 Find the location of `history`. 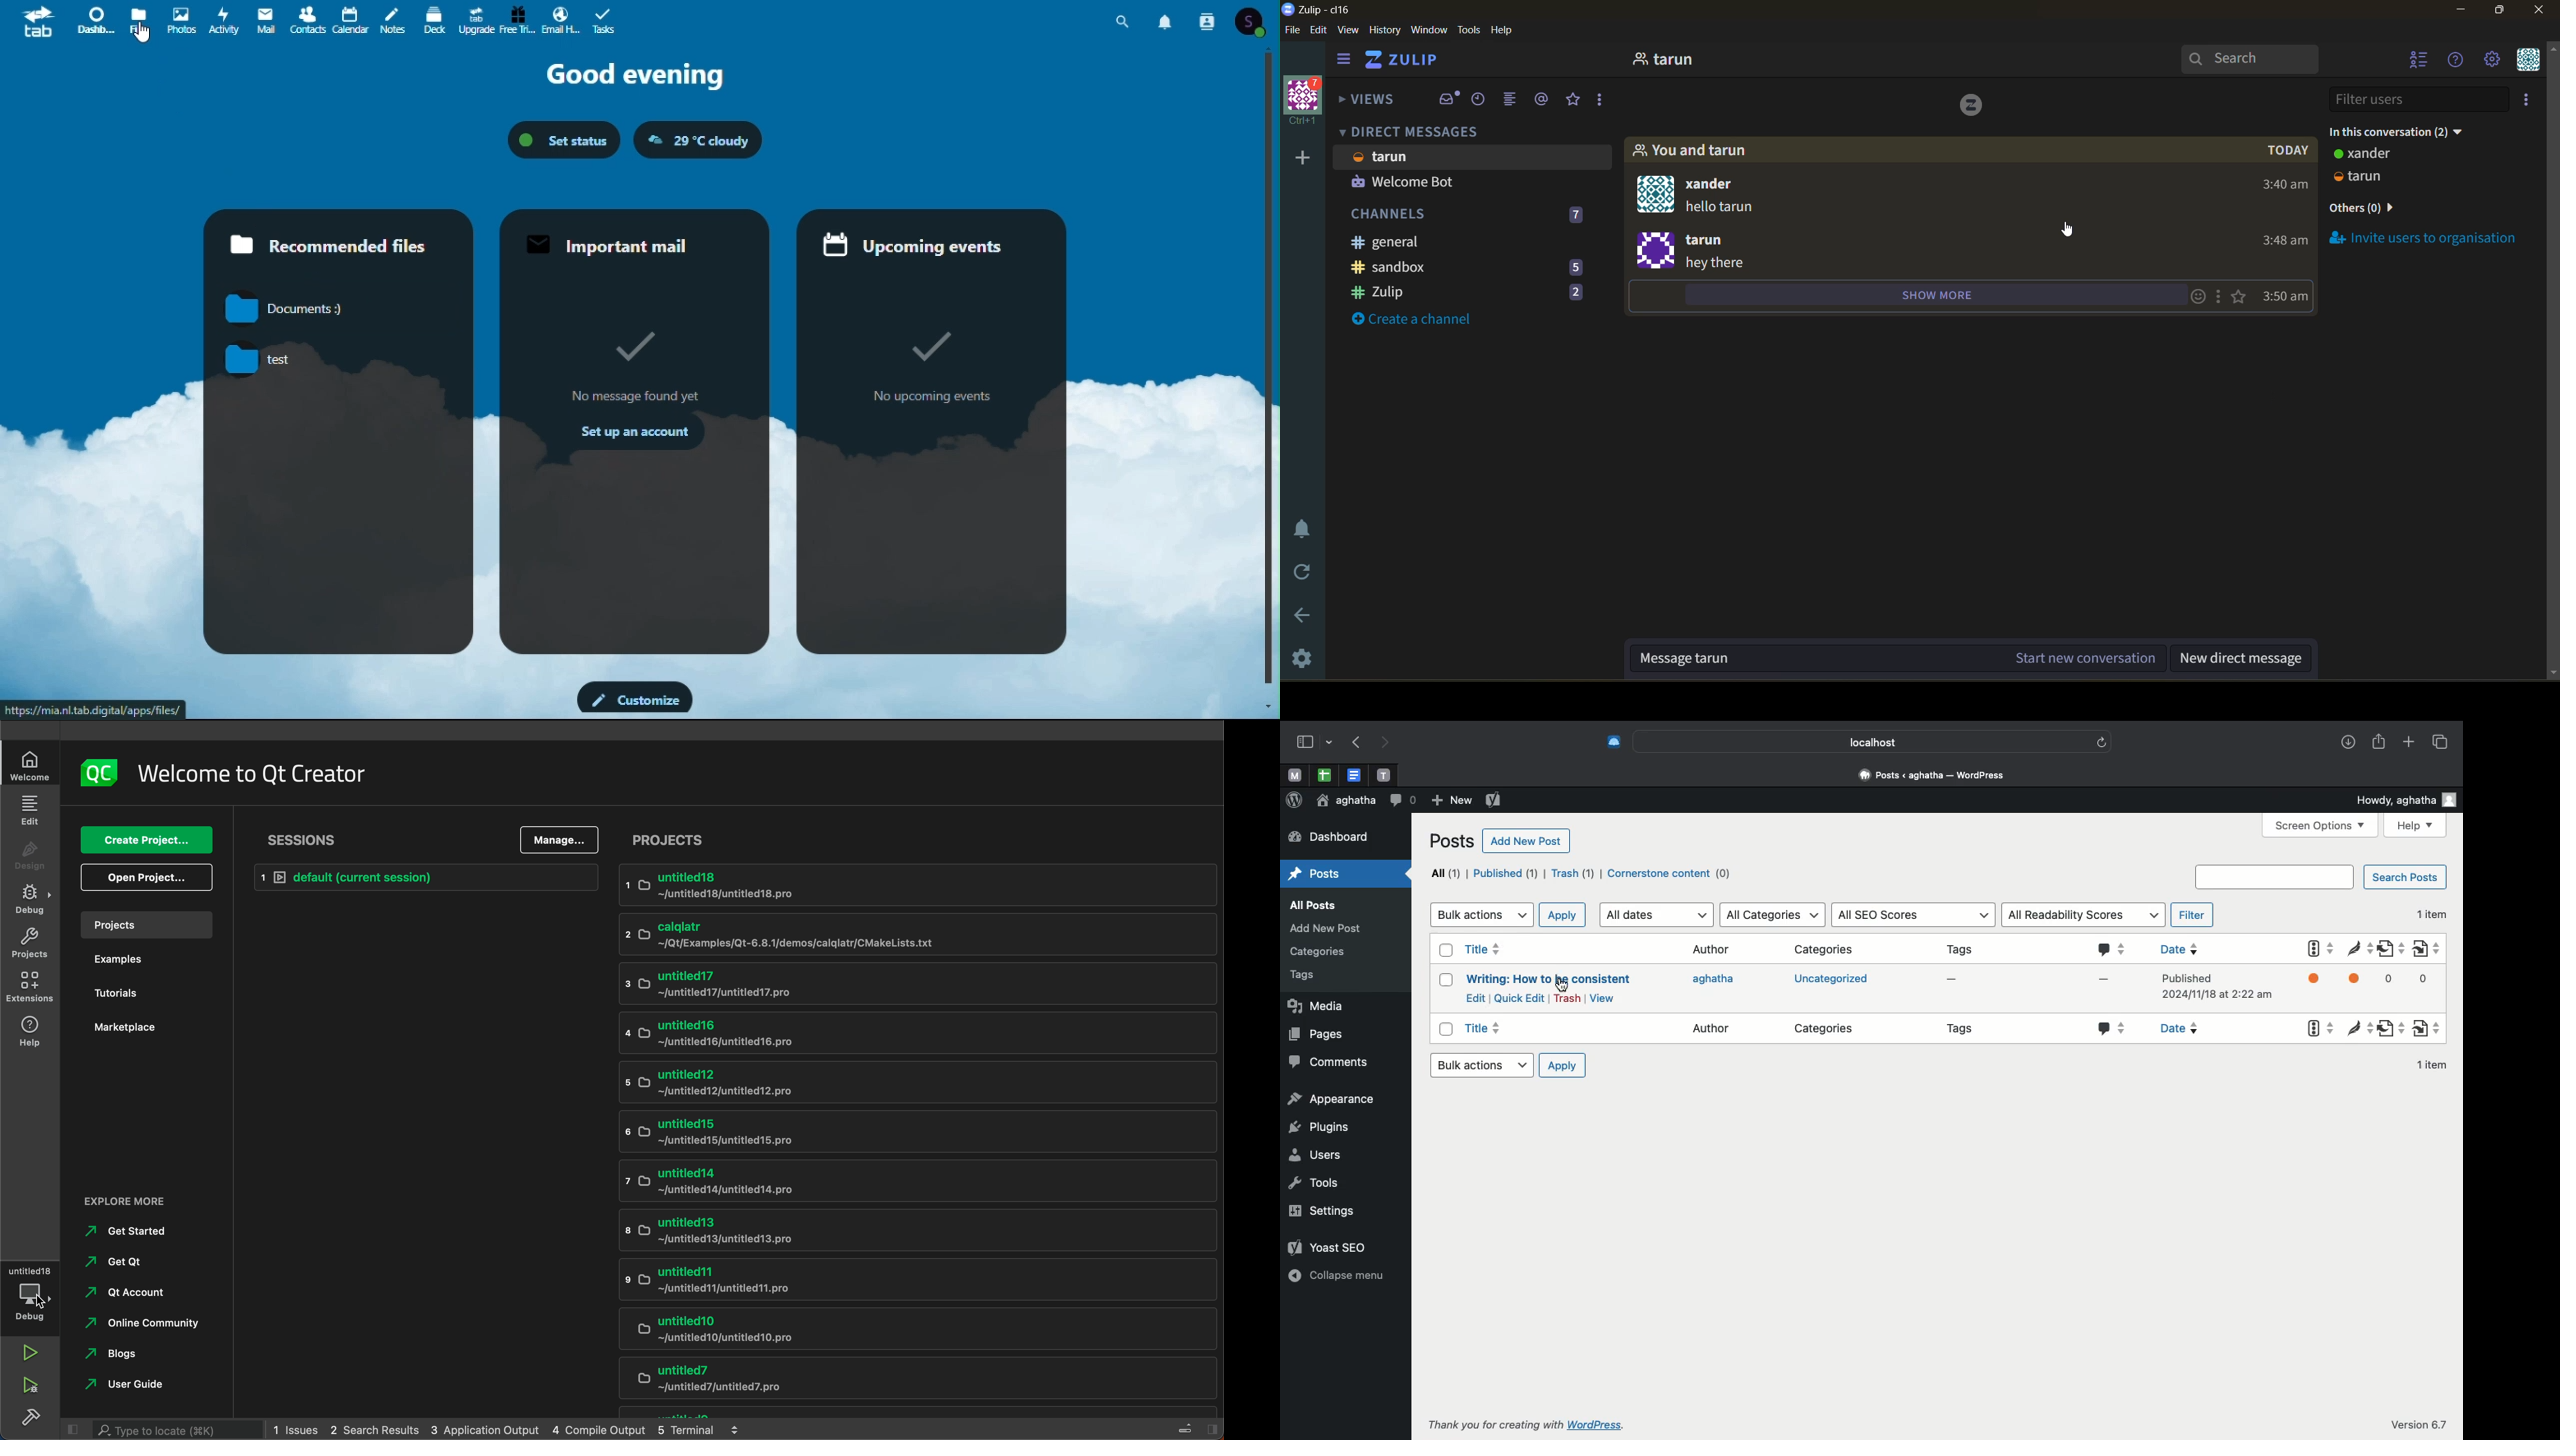

history is located at coordinates (1385, 31).